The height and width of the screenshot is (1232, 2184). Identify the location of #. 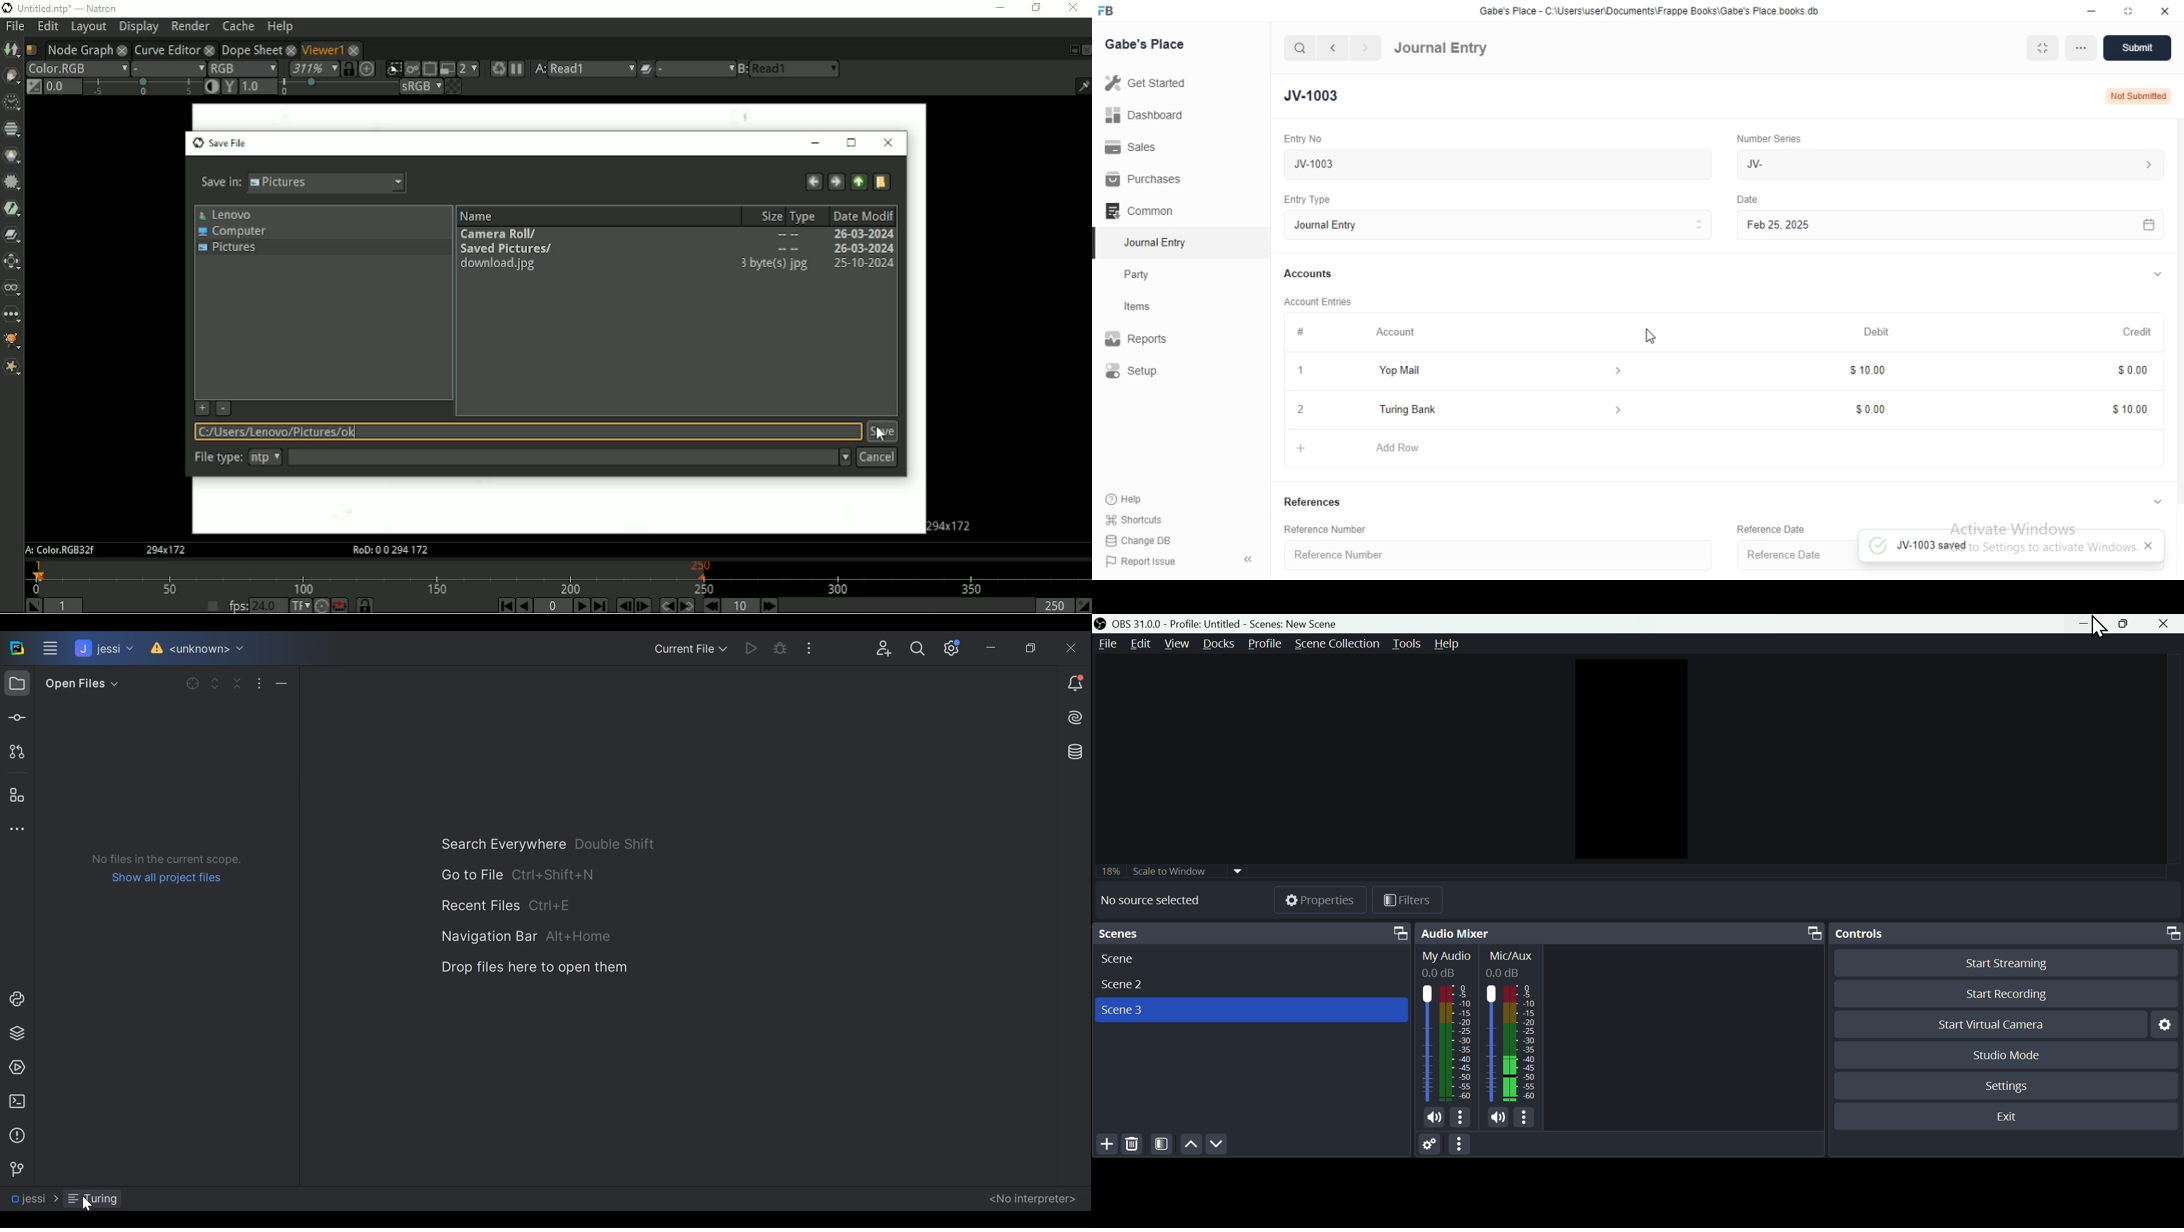
(1299, 333).